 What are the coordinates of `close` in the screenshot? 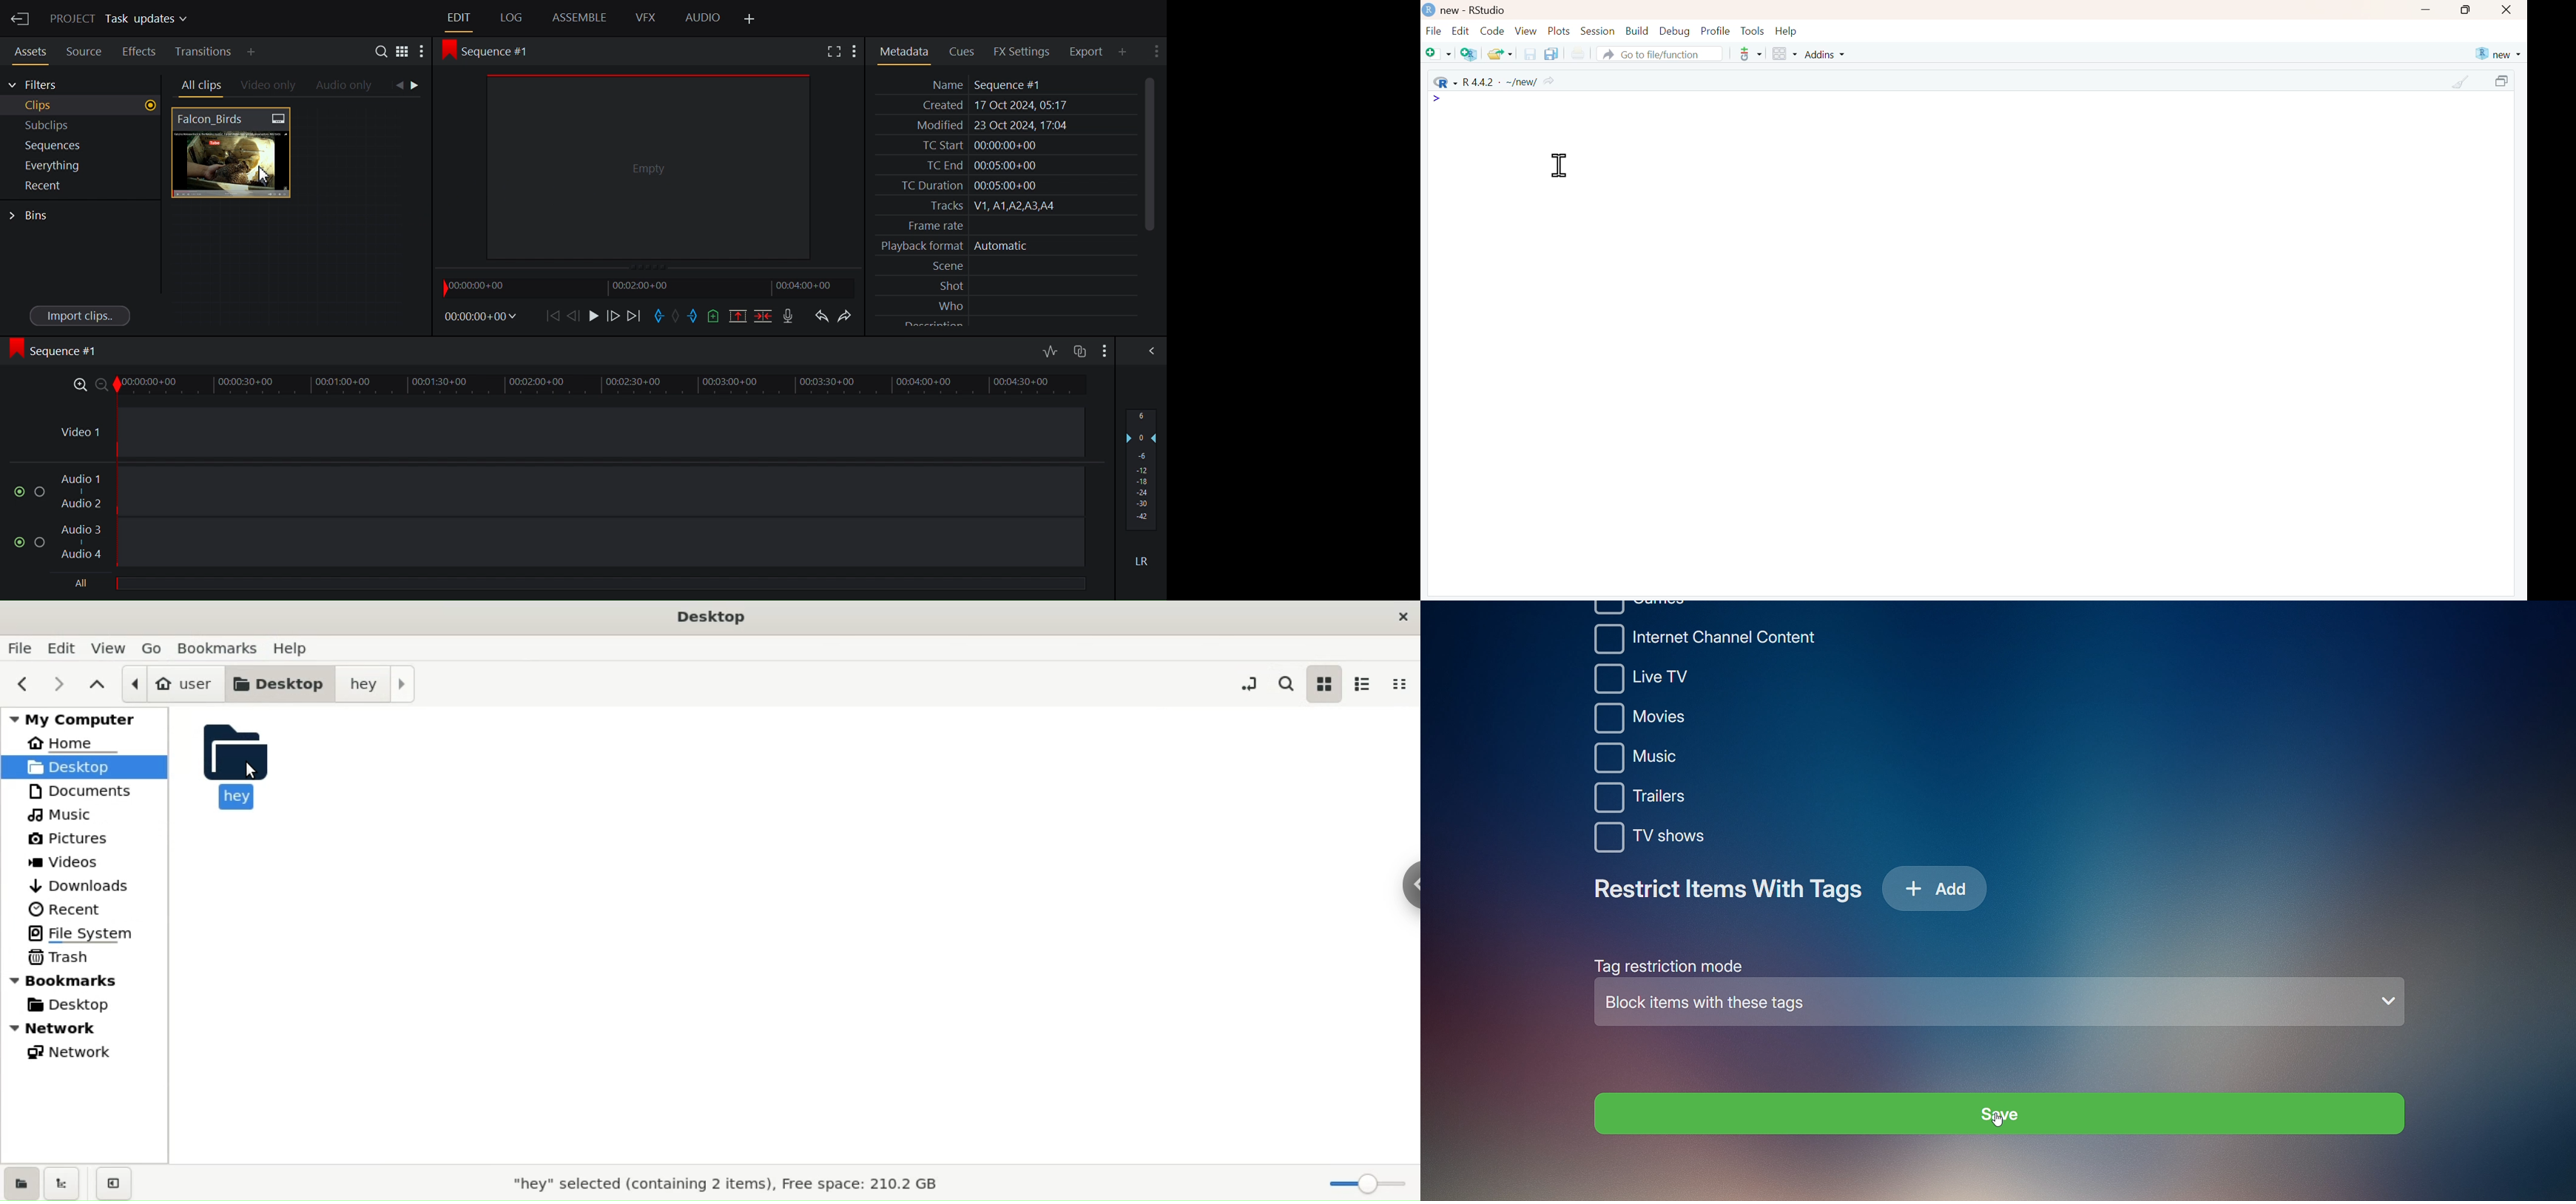 It's located at (1400, 615).